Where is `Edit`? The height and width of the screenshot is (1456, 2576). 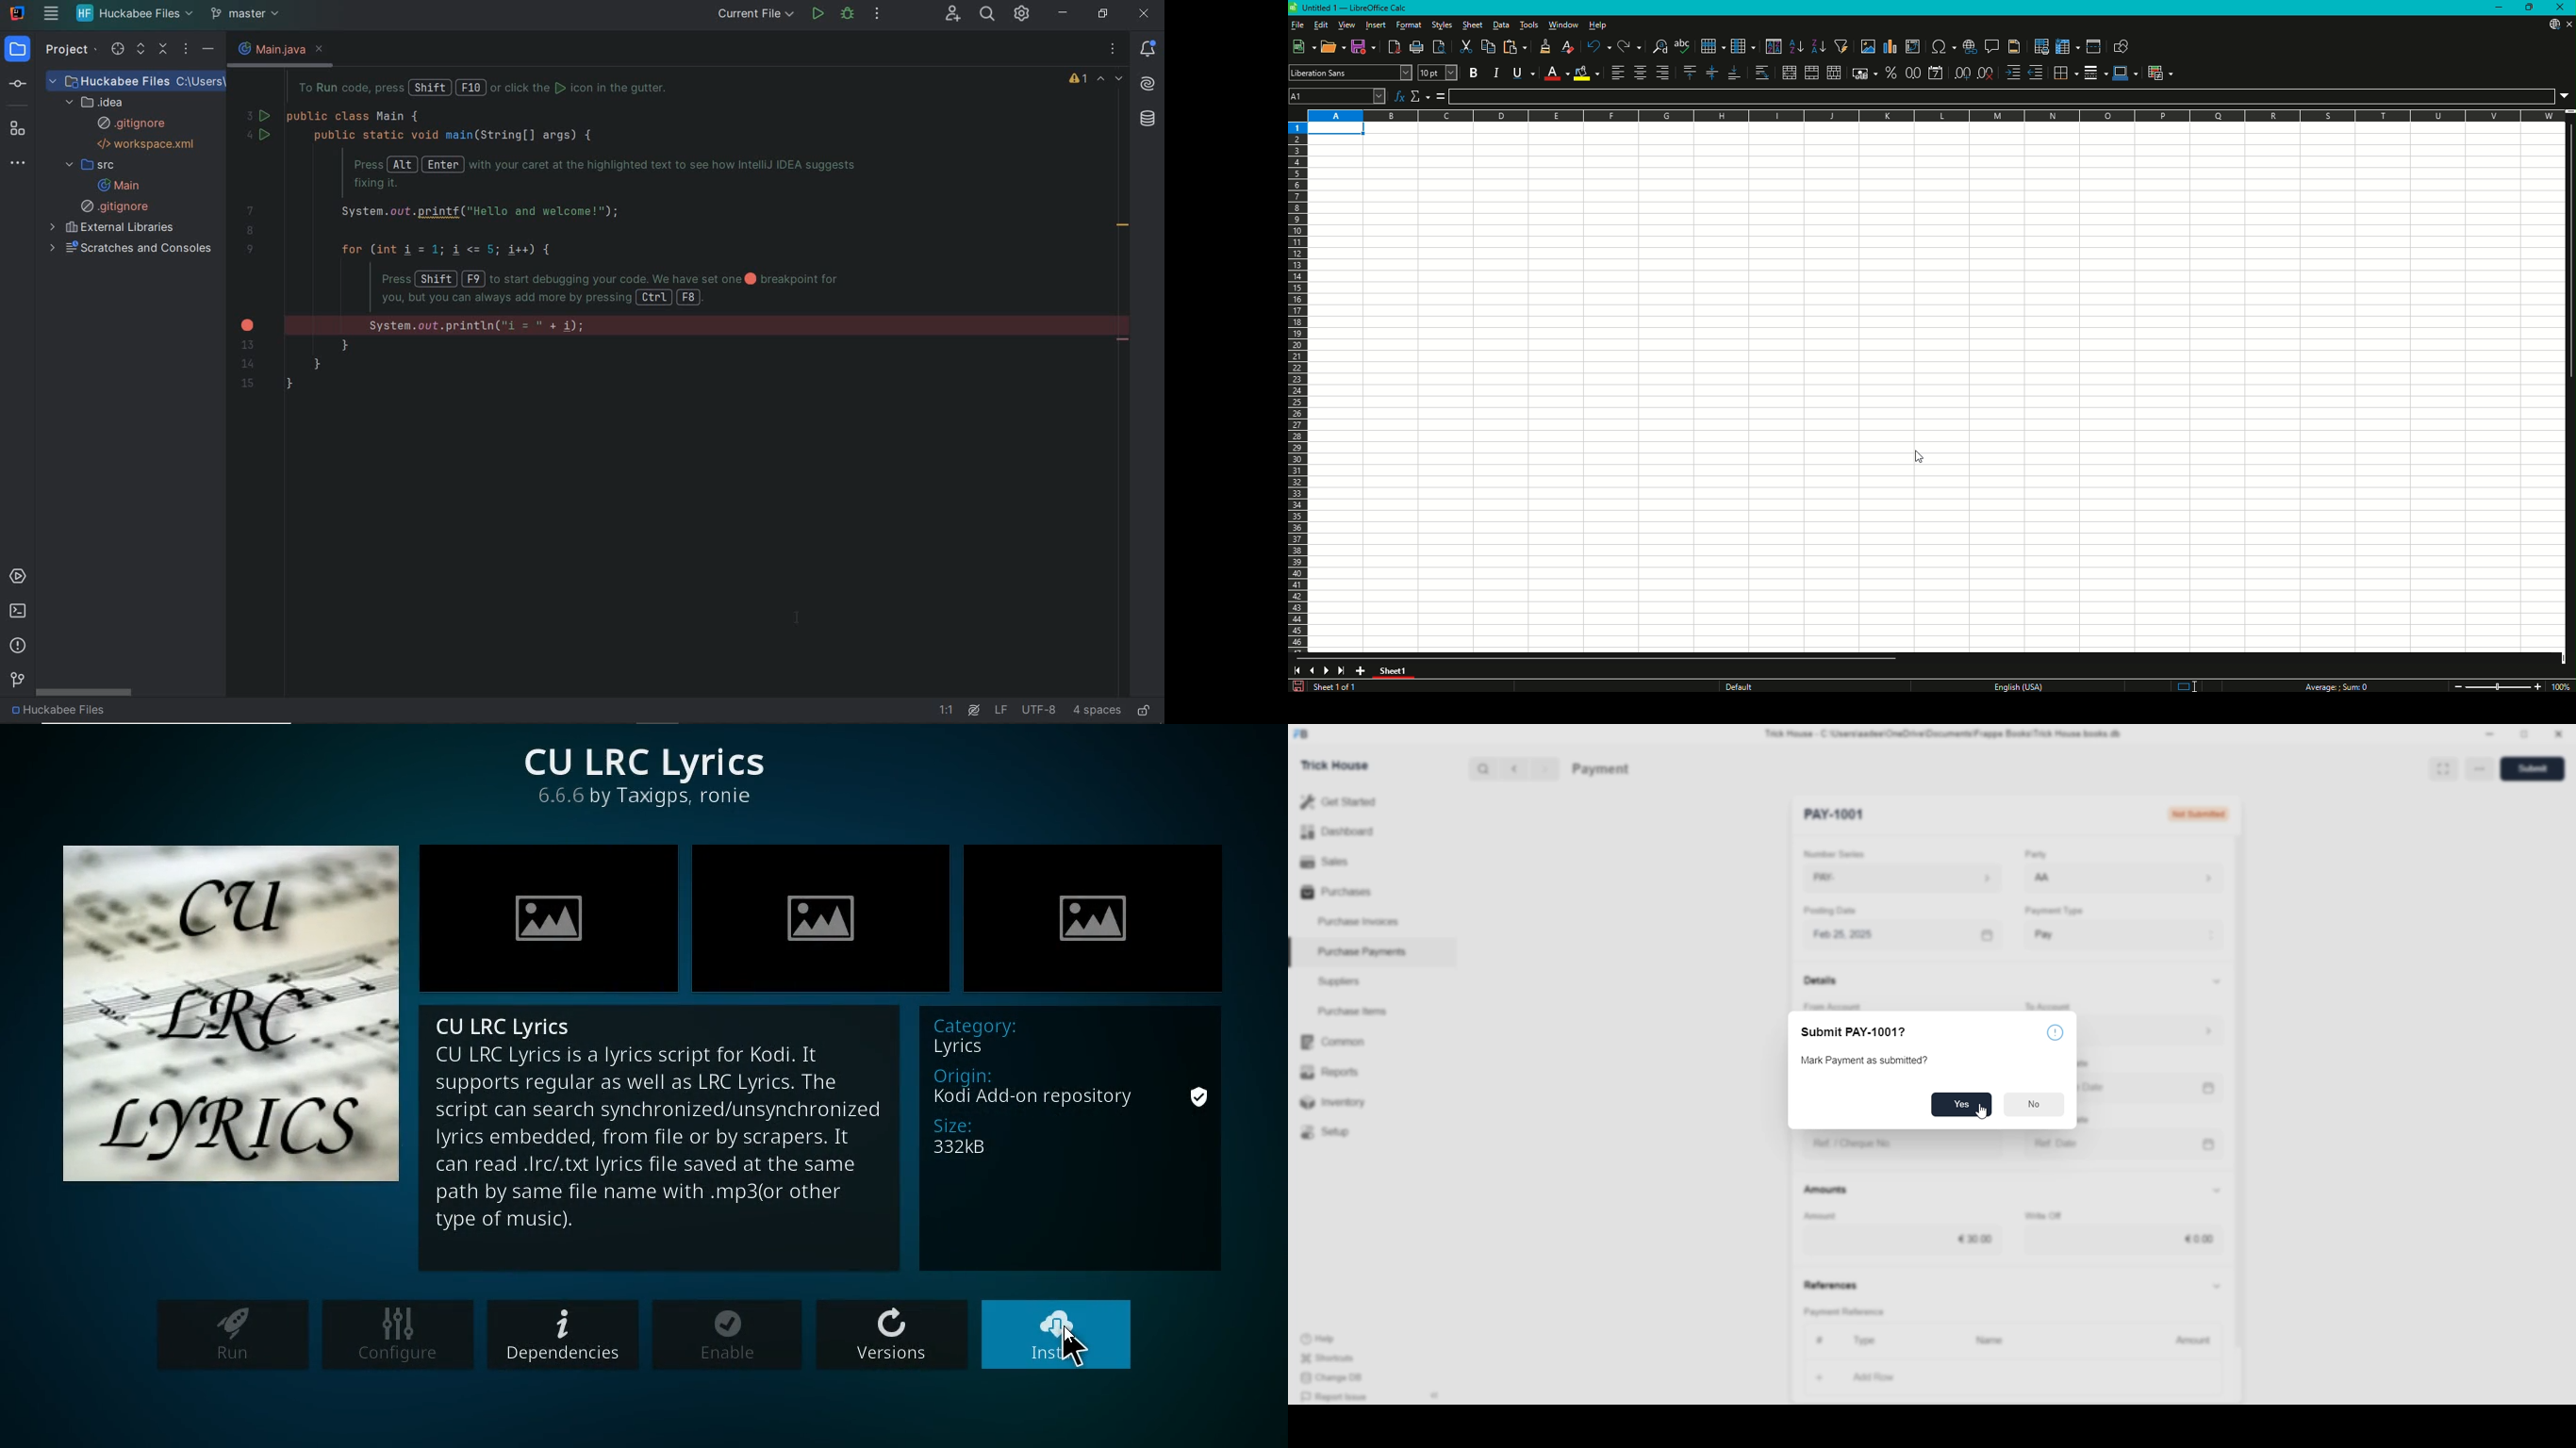
Edit is located at coordinates (1320, 24).